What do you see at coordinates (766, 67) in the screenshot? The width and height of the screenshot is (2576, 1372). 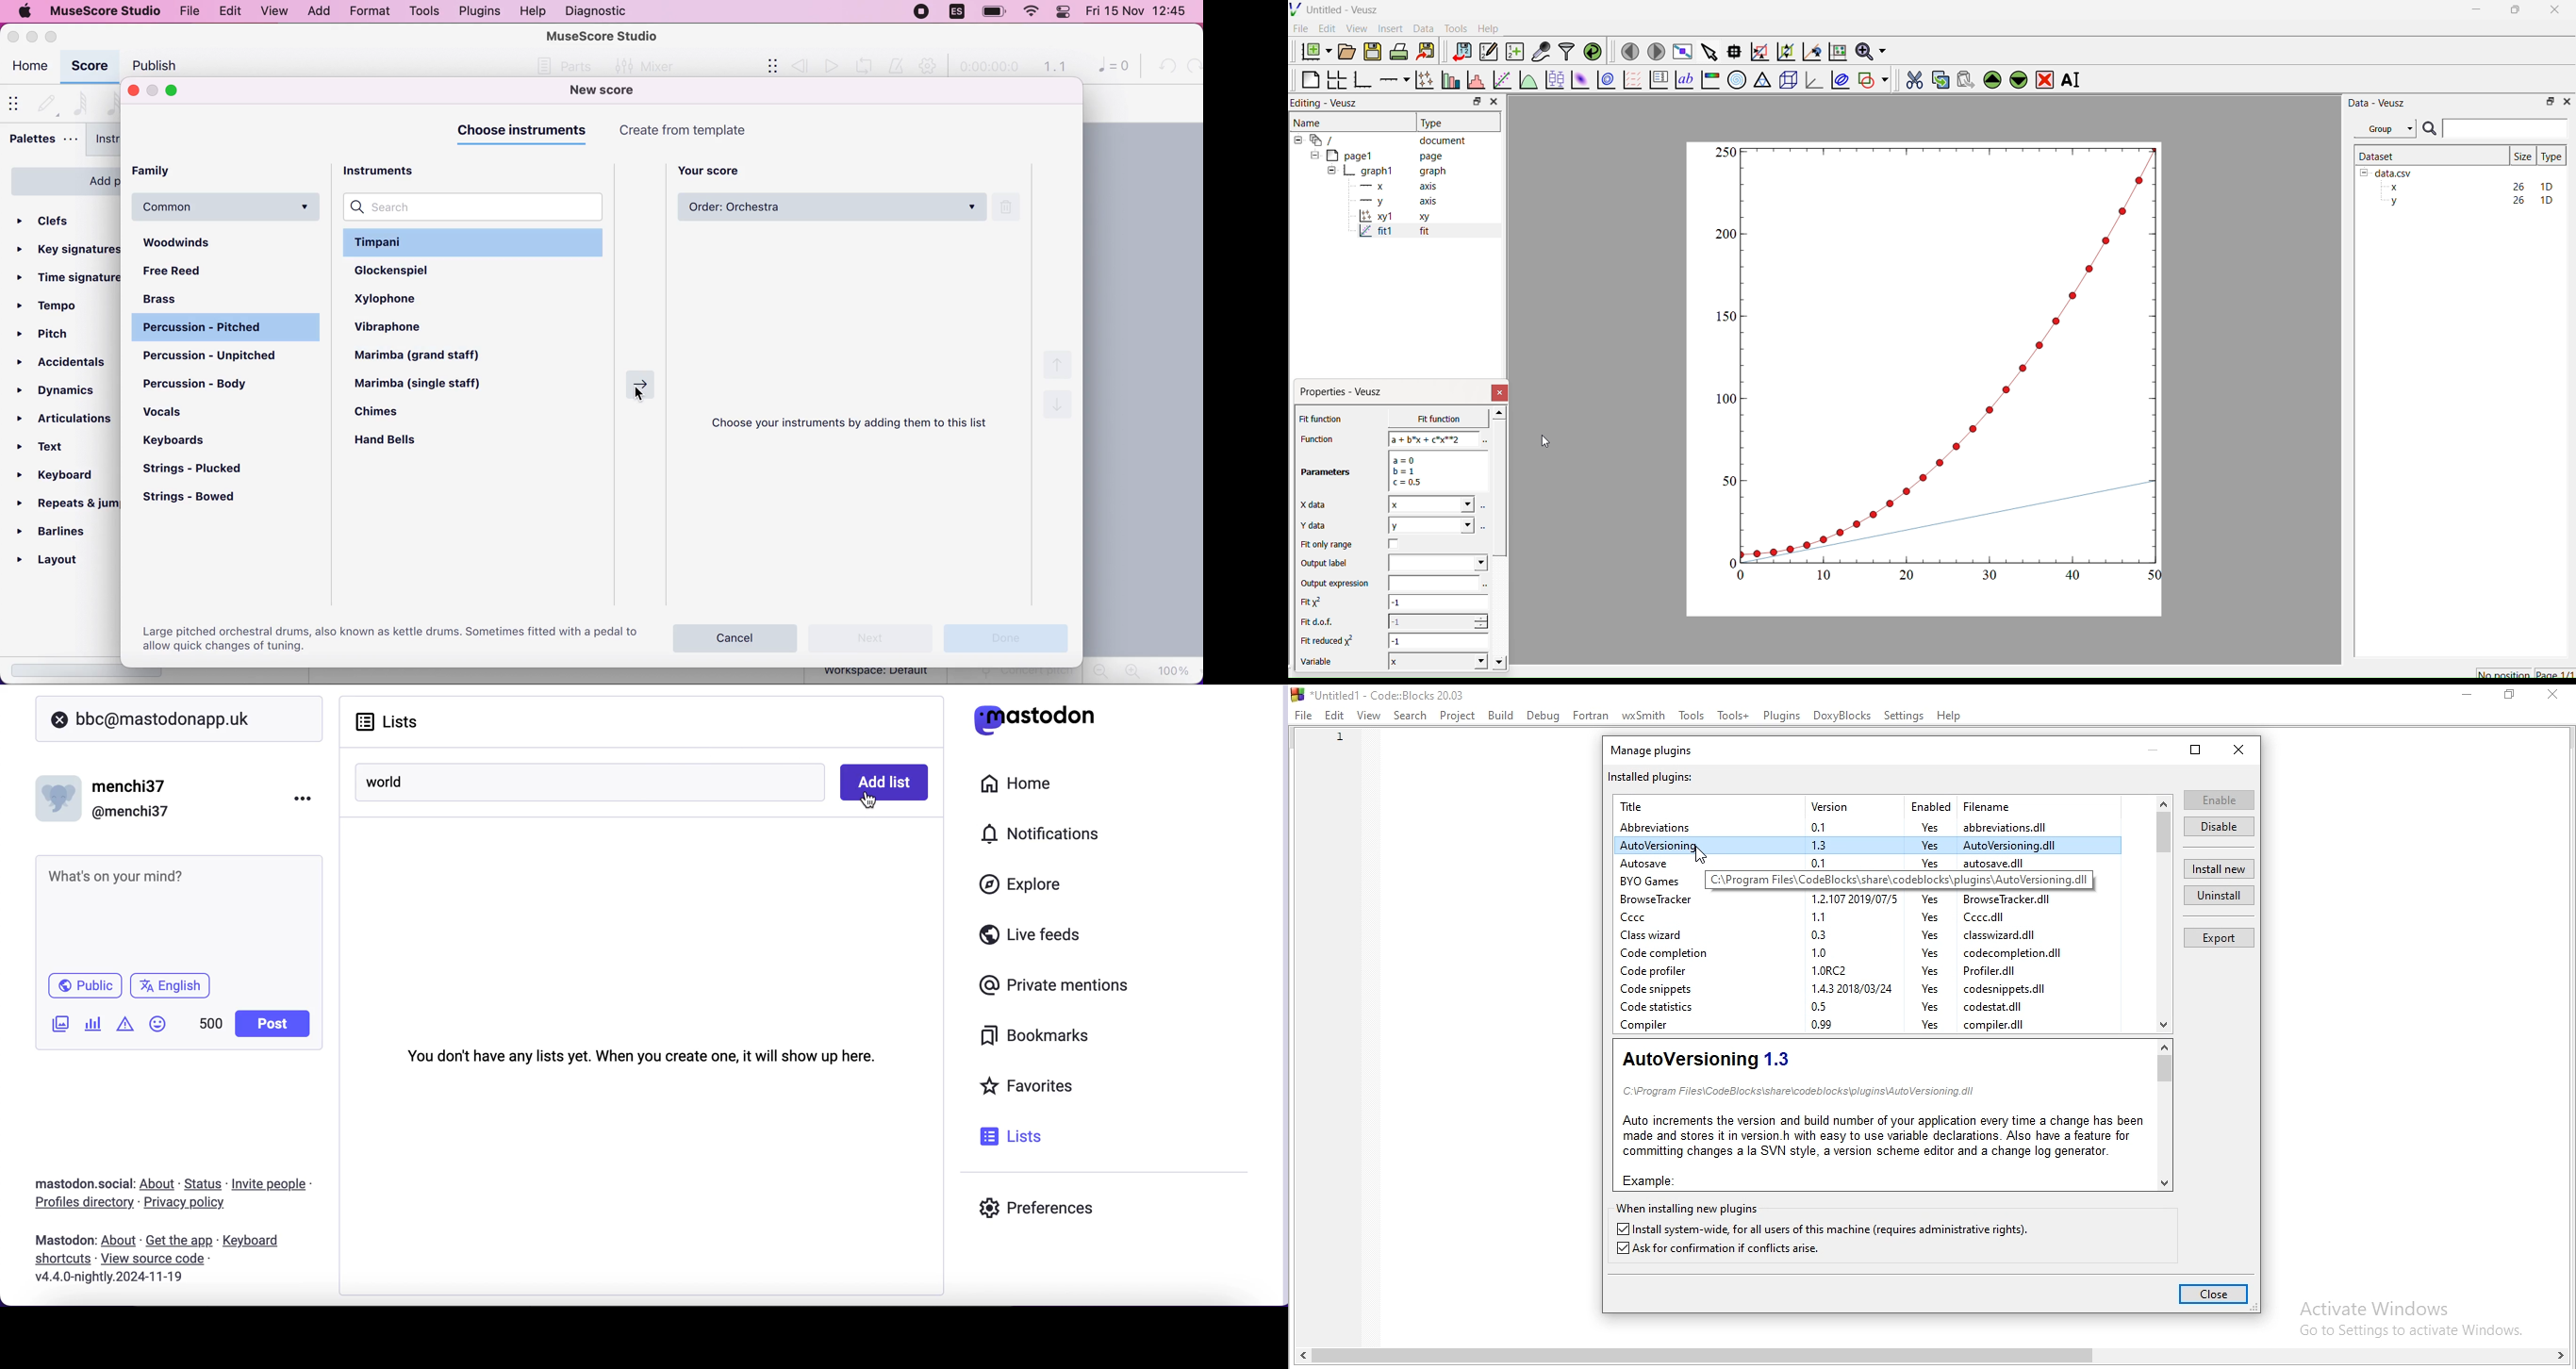 I see `show/hide` at bounding box center [766, 67].